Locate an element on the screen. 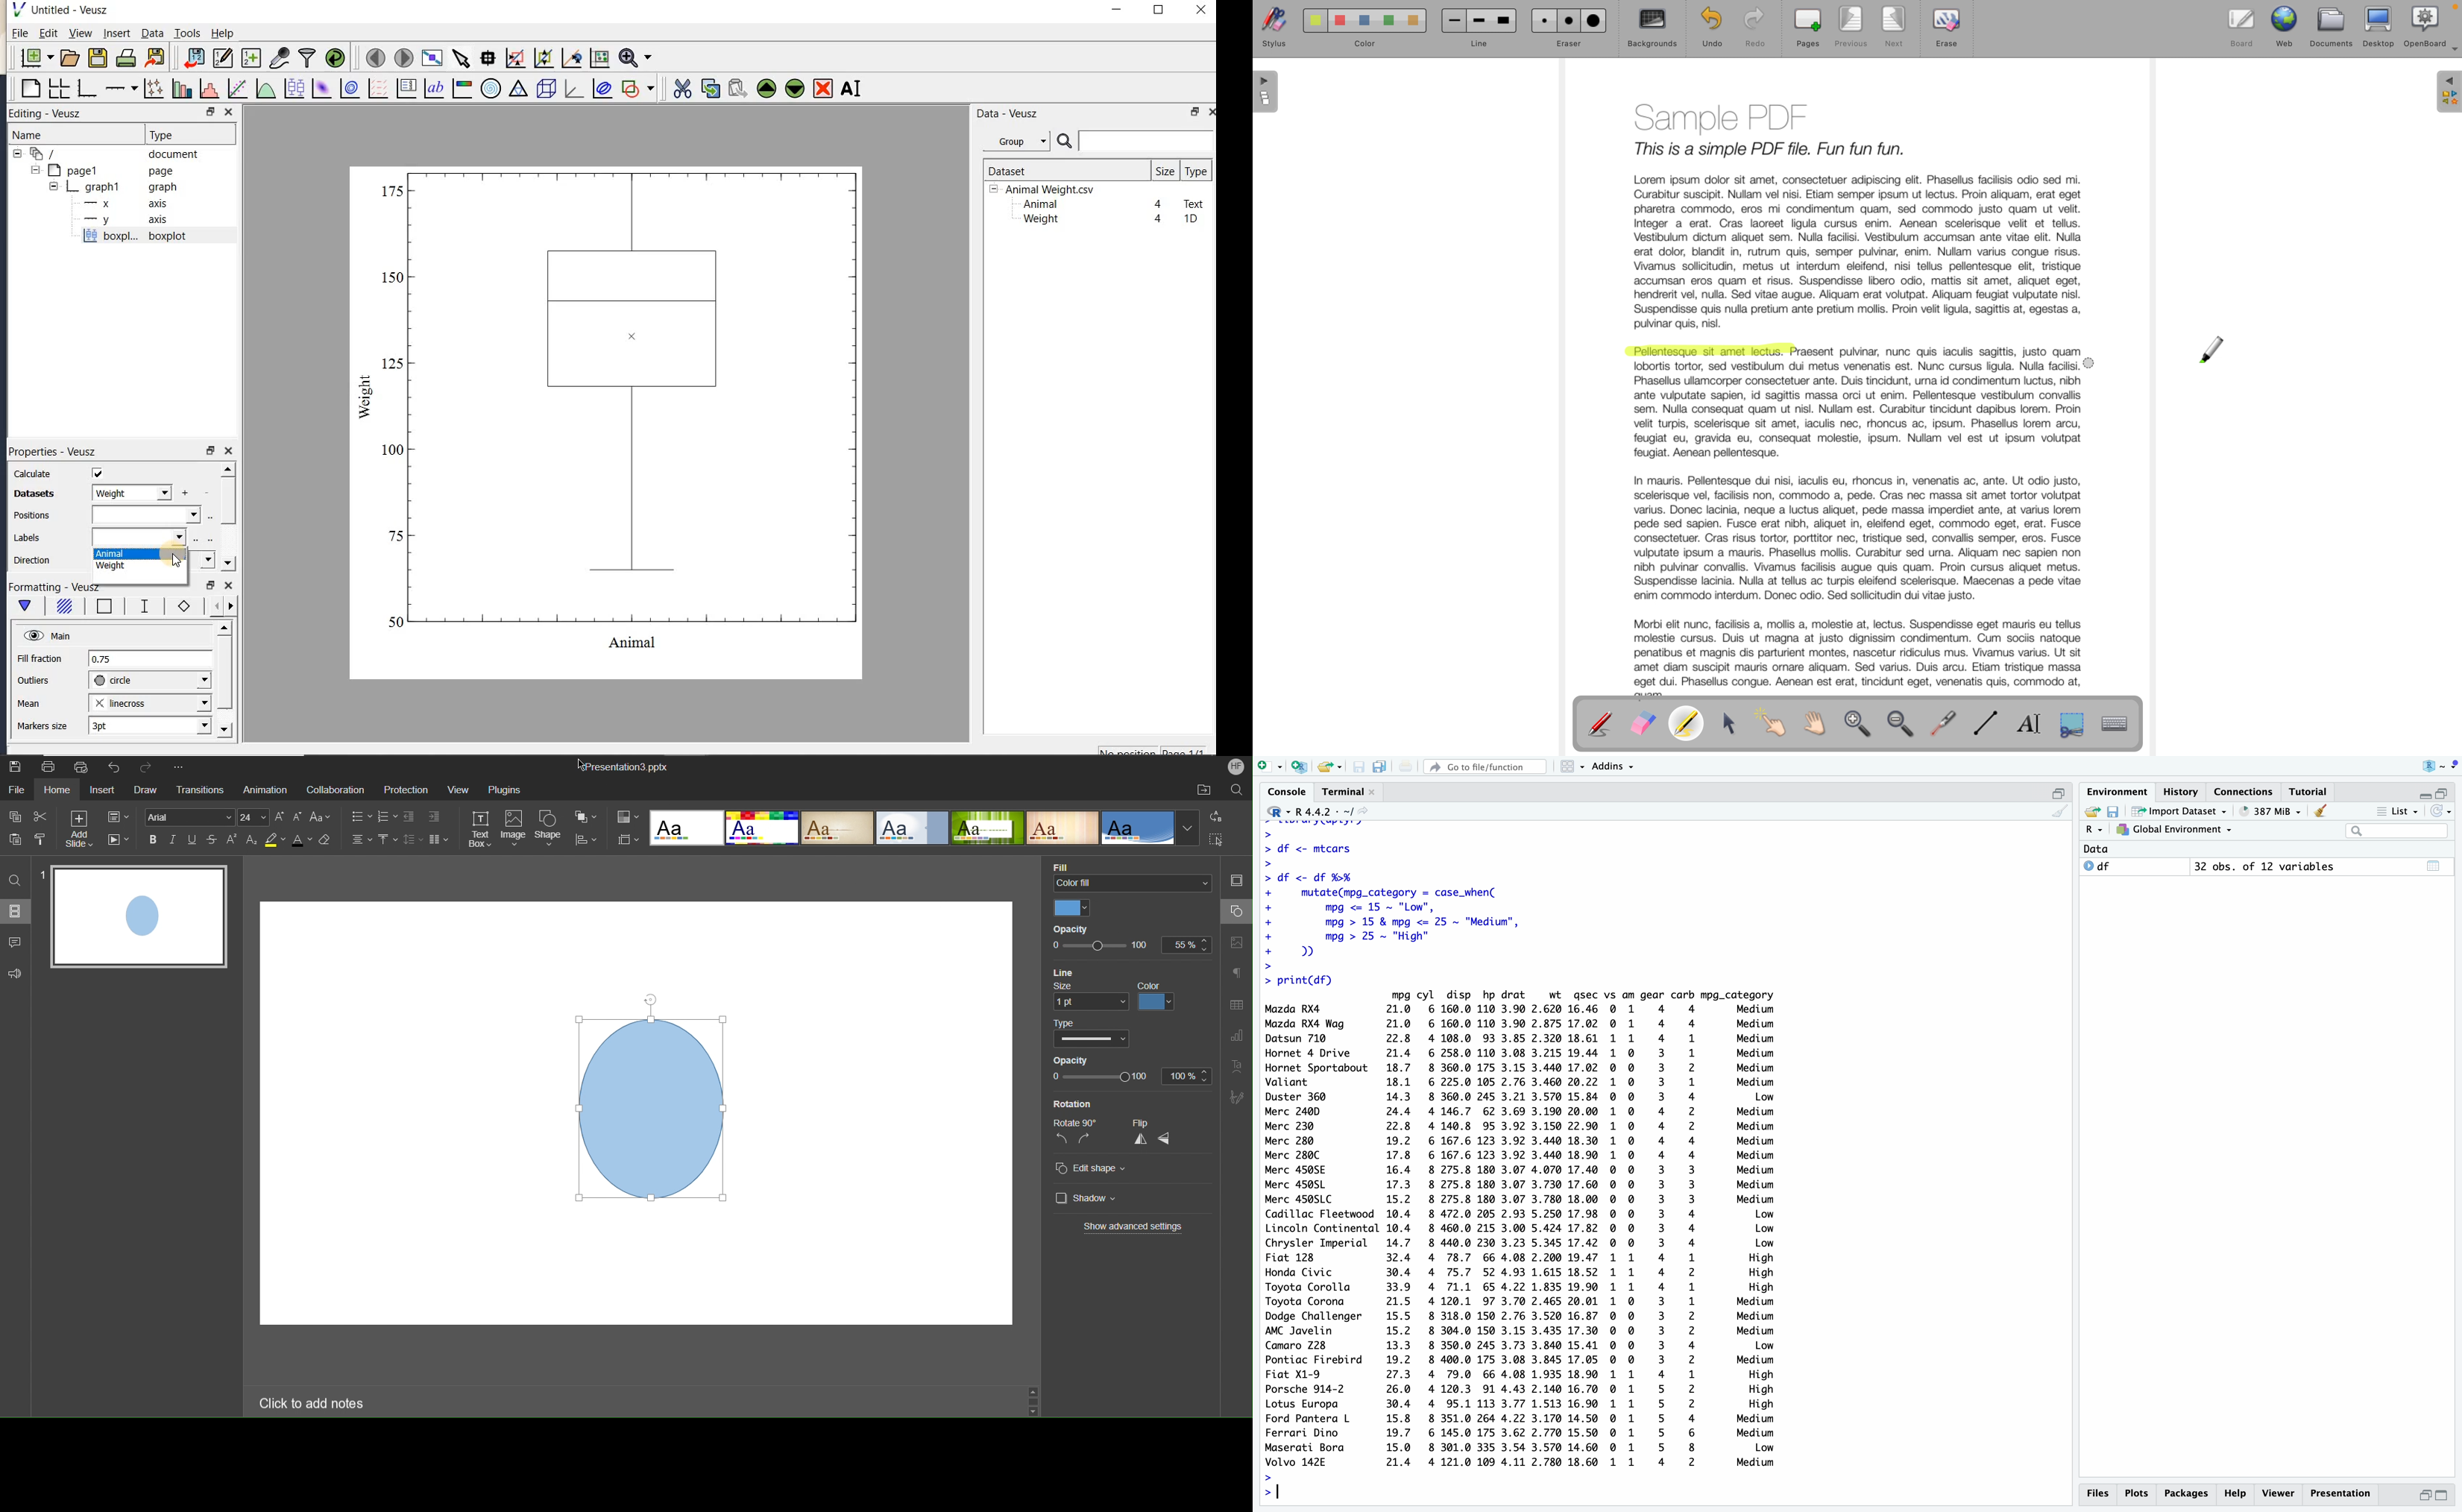  data is located at coordinates (130, 492).